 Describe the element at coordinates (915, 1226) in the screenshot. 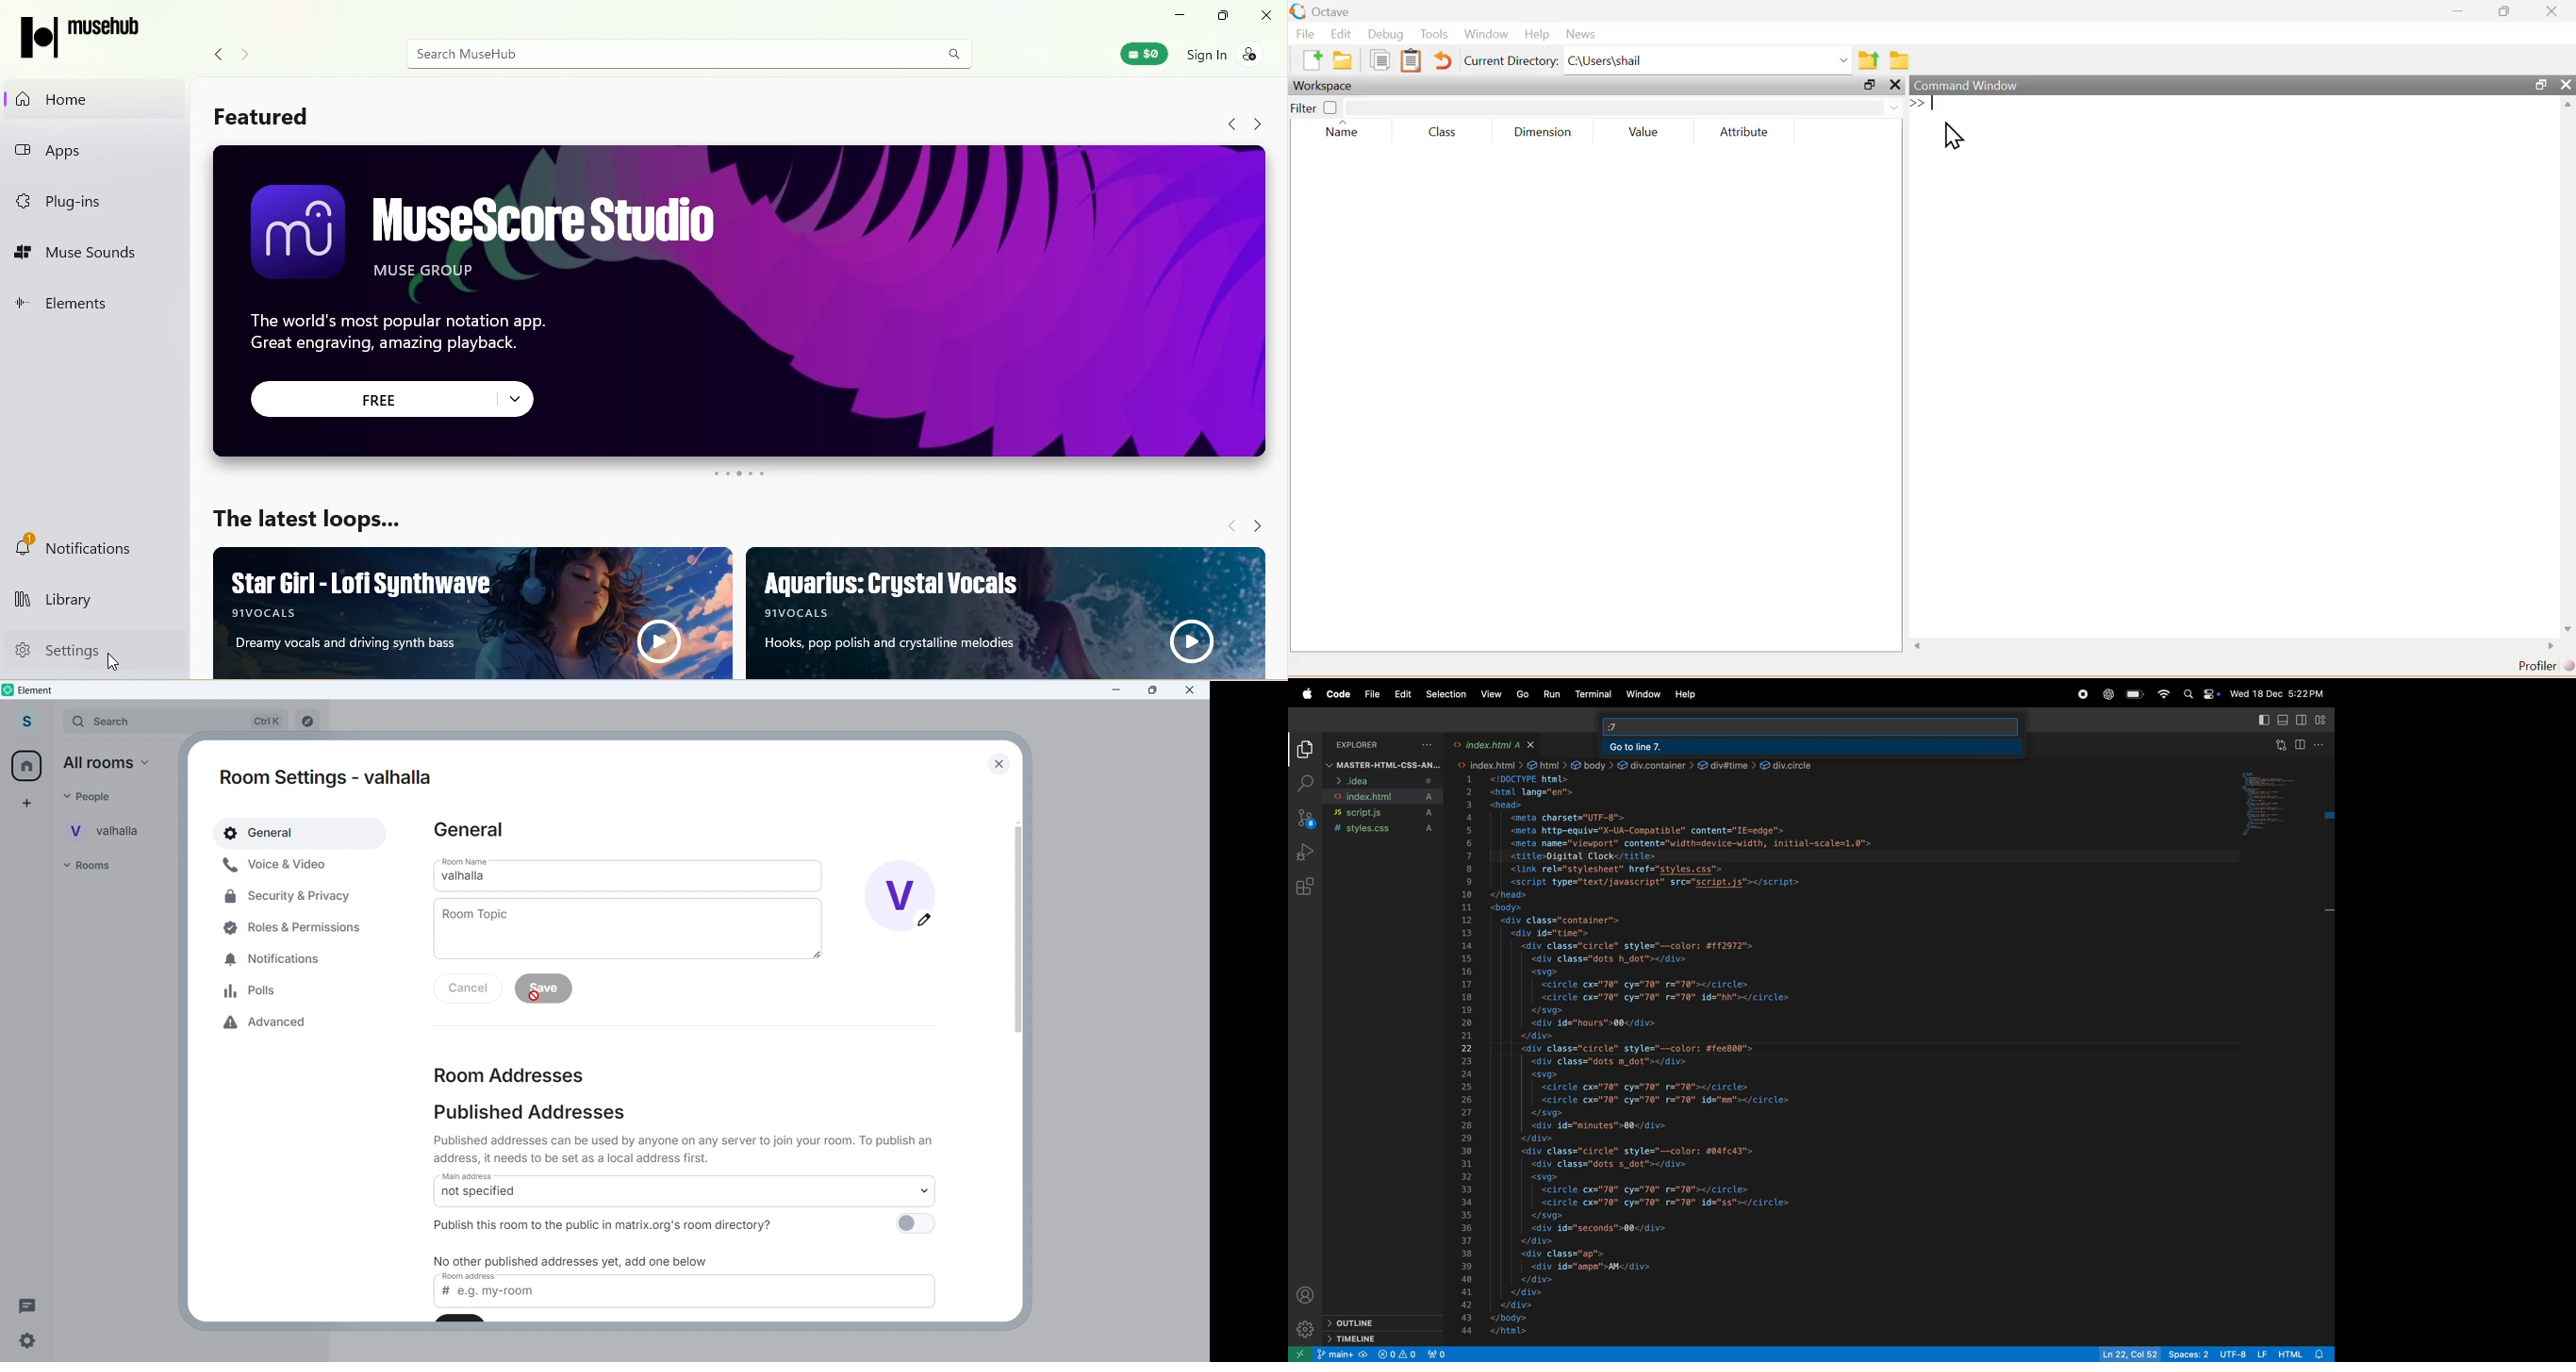

I see `publish this room to the public in matrix org's room directory switch` at that location.